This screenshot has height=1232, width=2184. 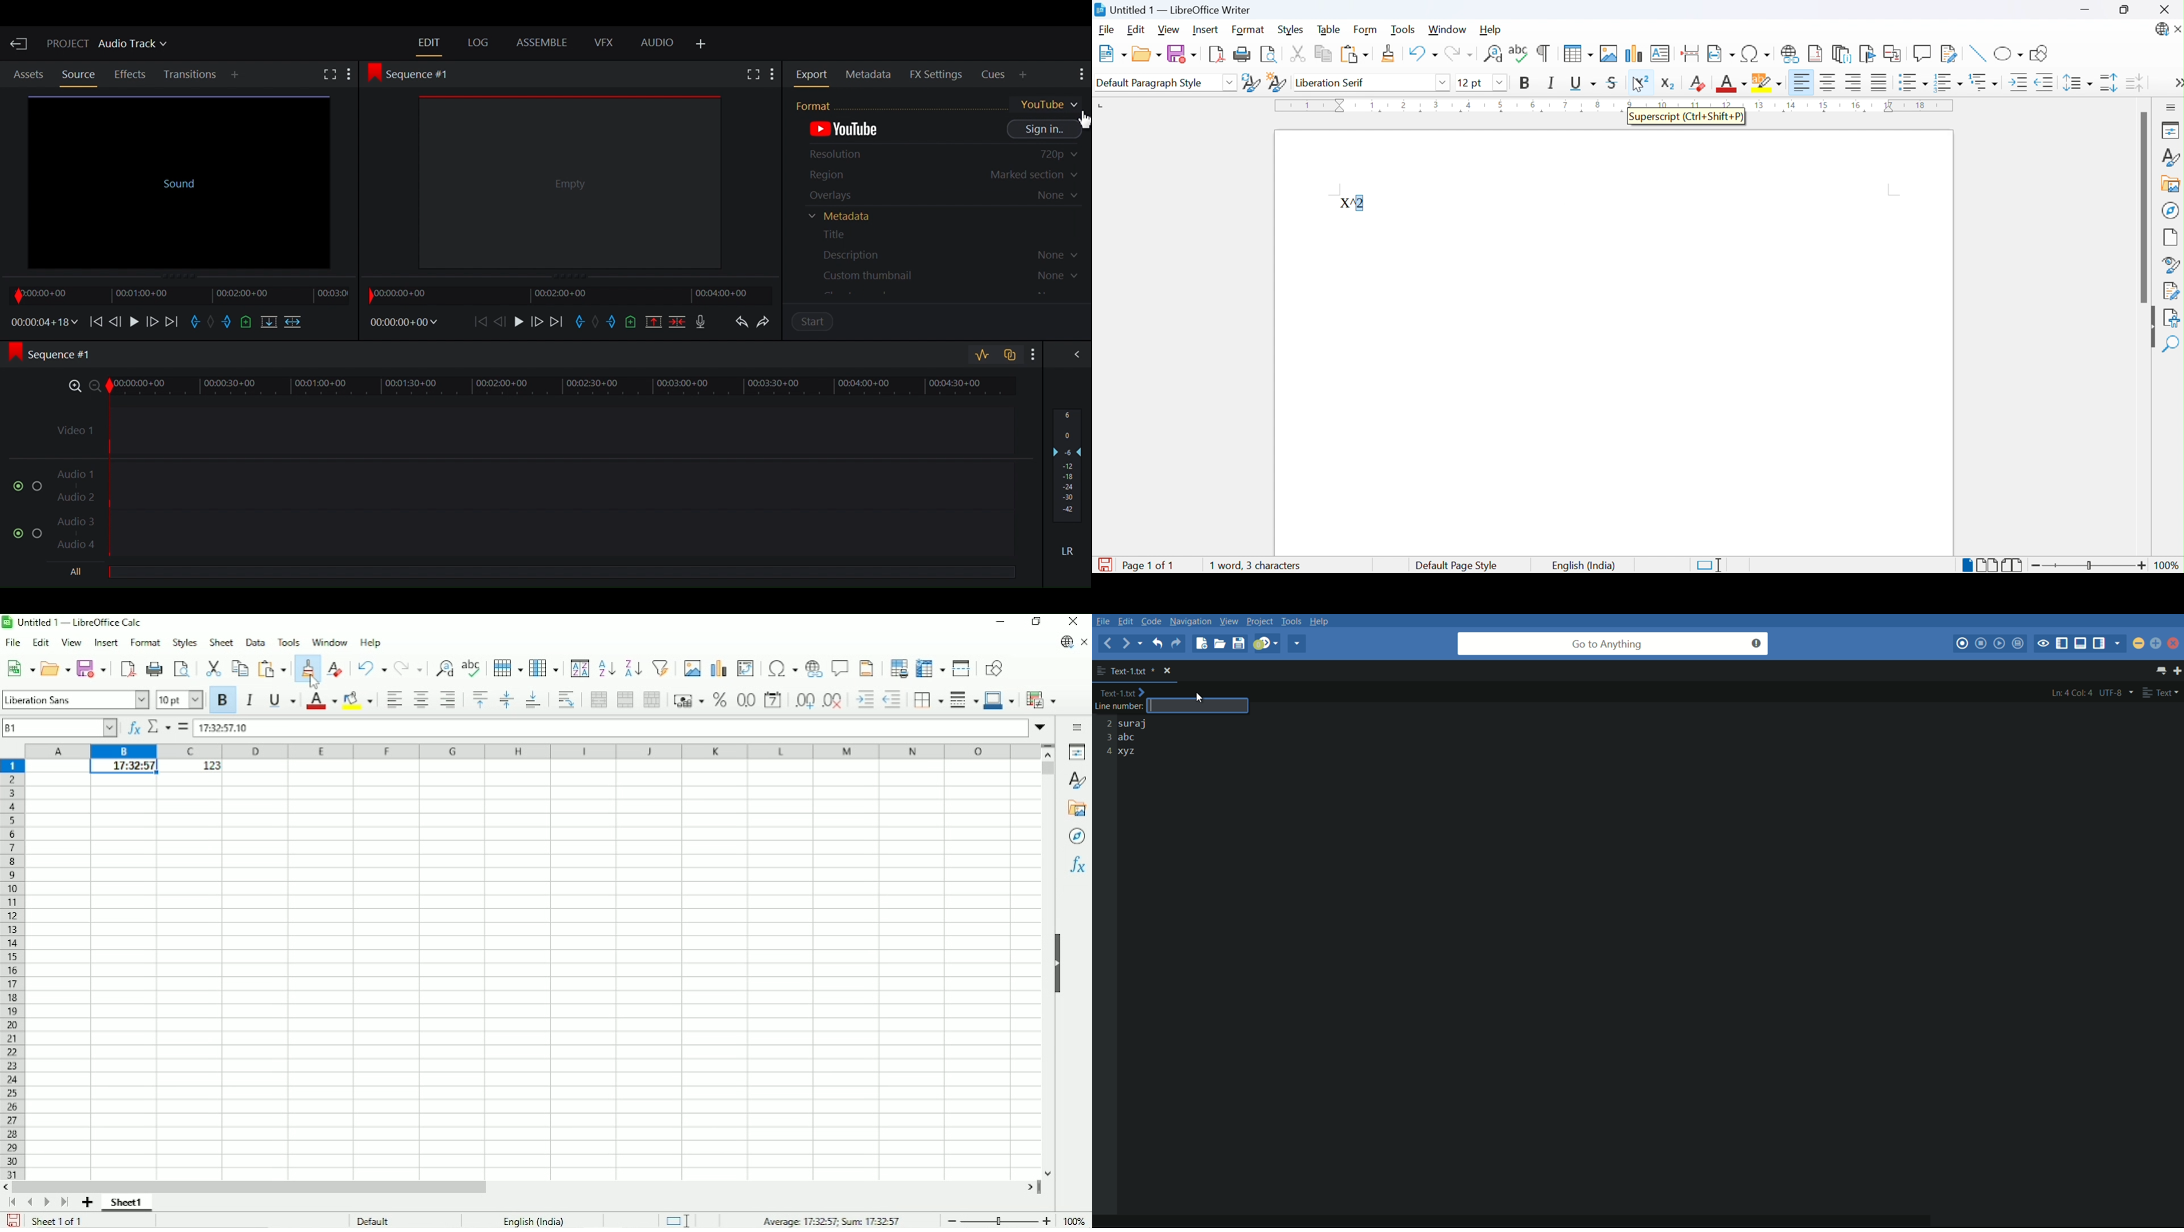 What do you see at coordinates (1328, 29) in the screenshot?
I see `Table` at bounding box center [1328, 29].